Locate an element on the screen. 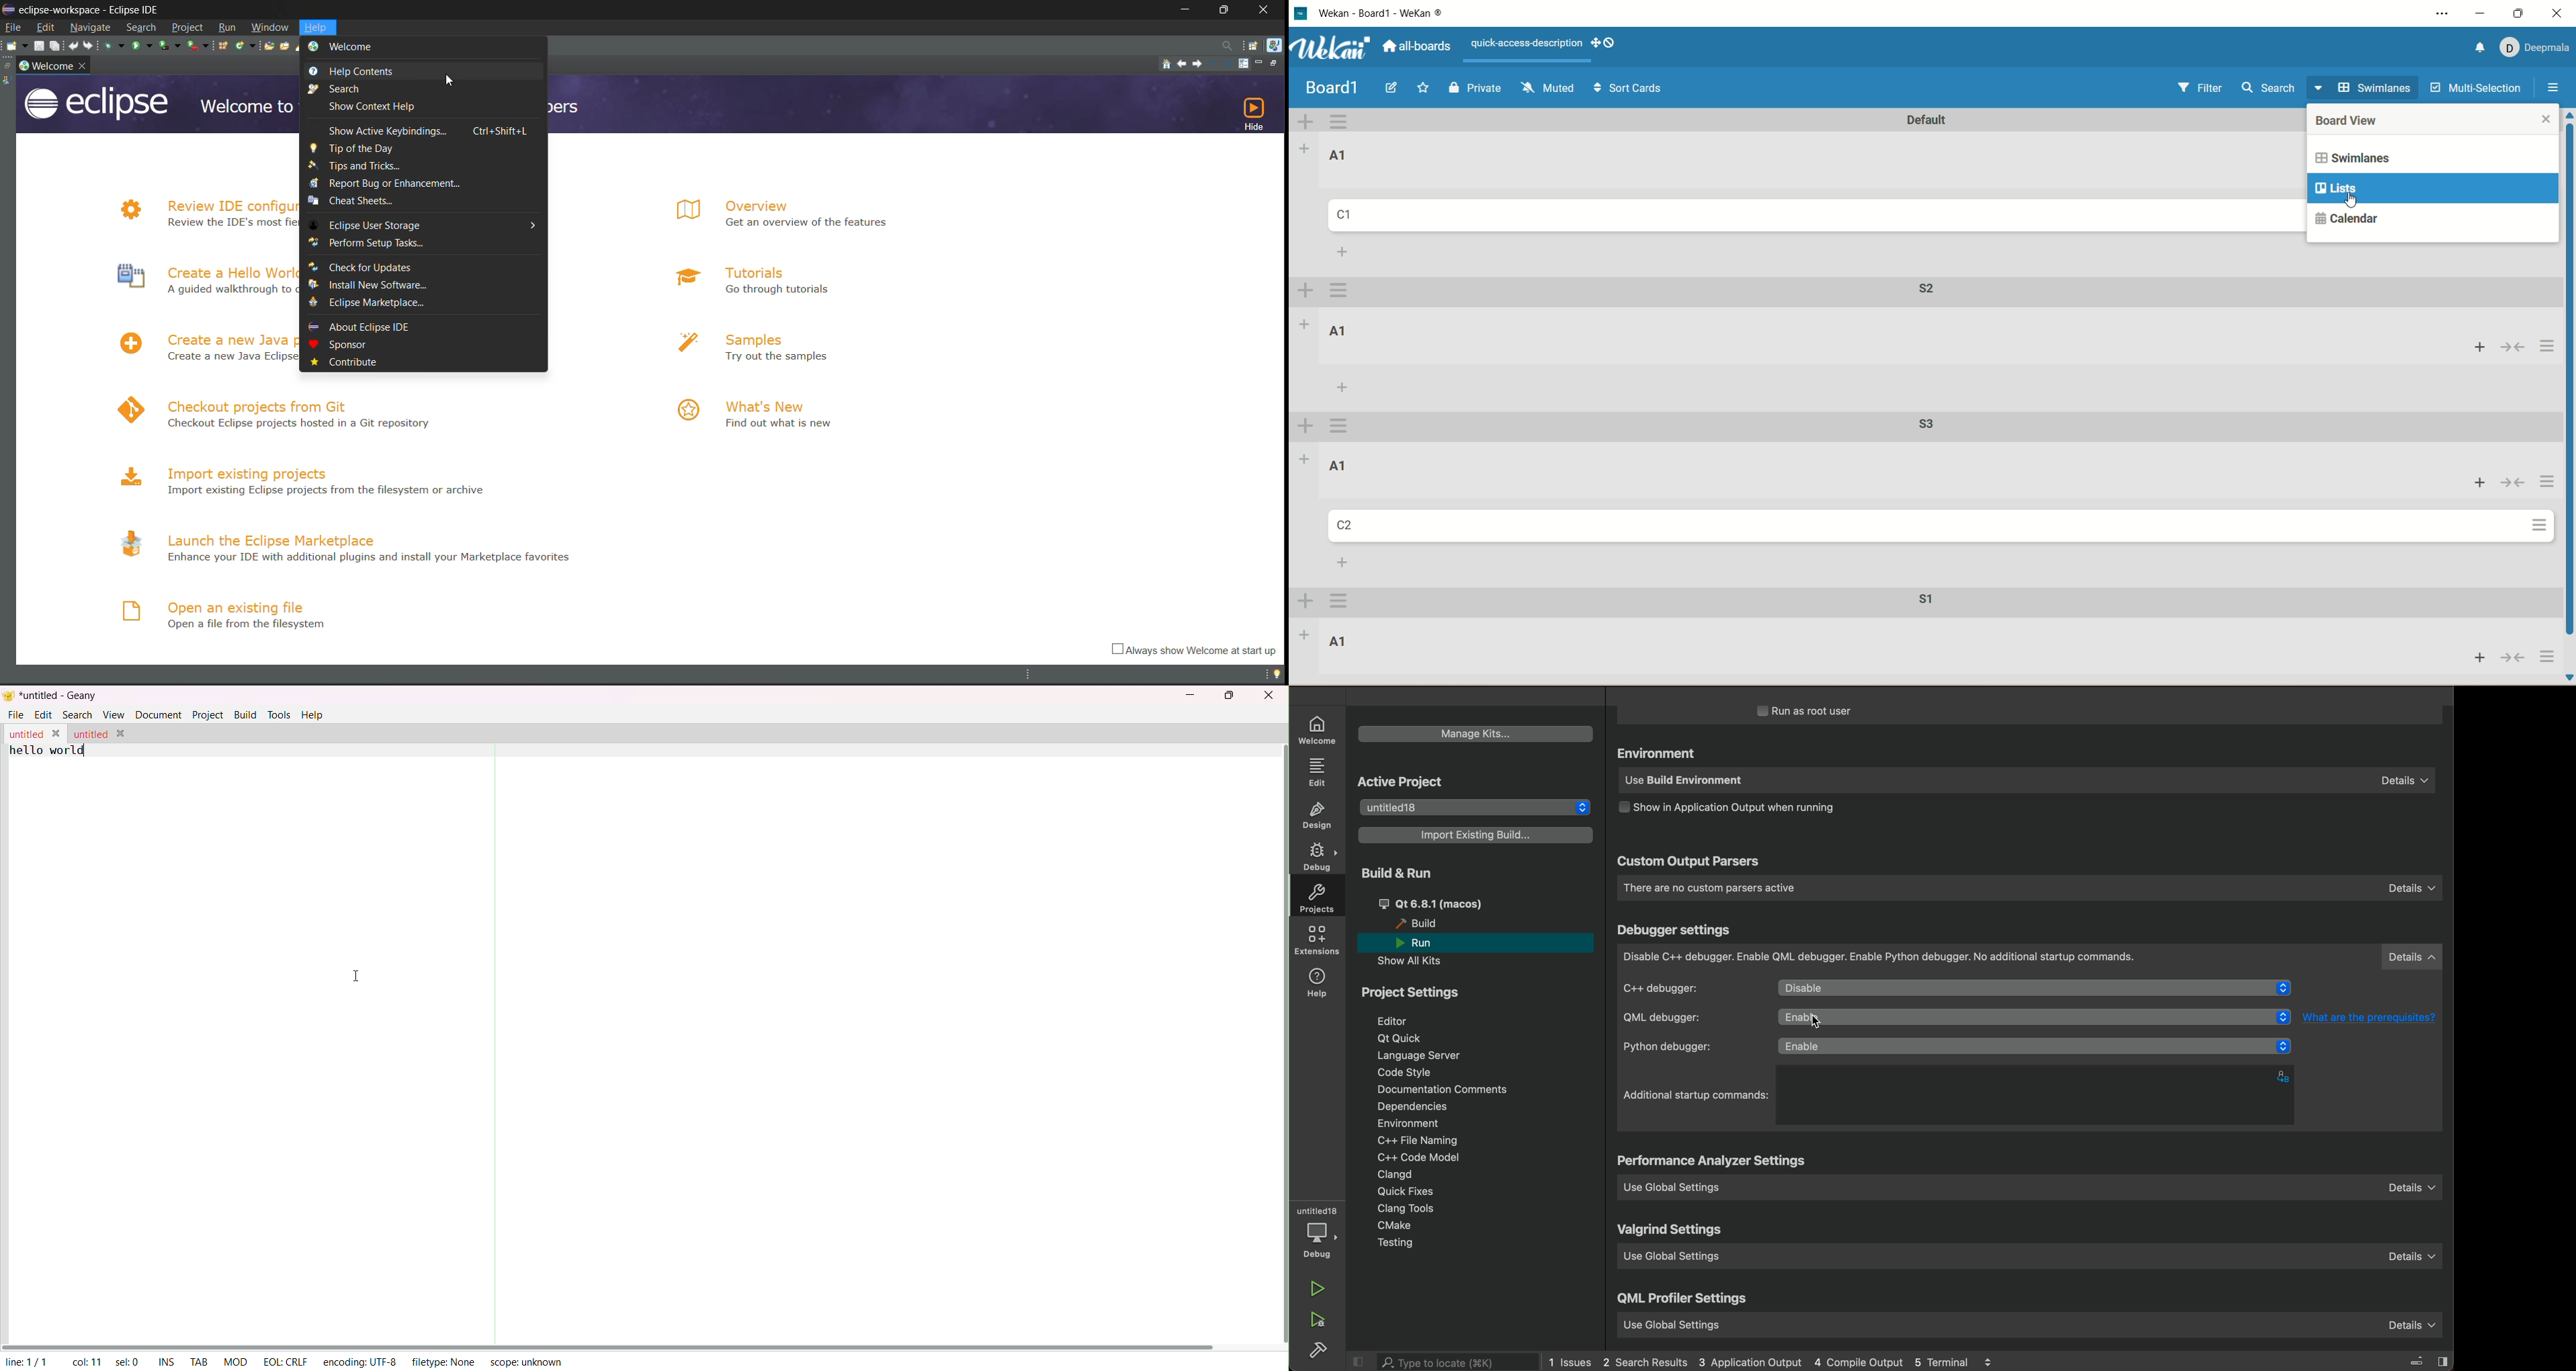 This screenshot has width=2576, height=1372. close is located at coordinates (2559, 13).